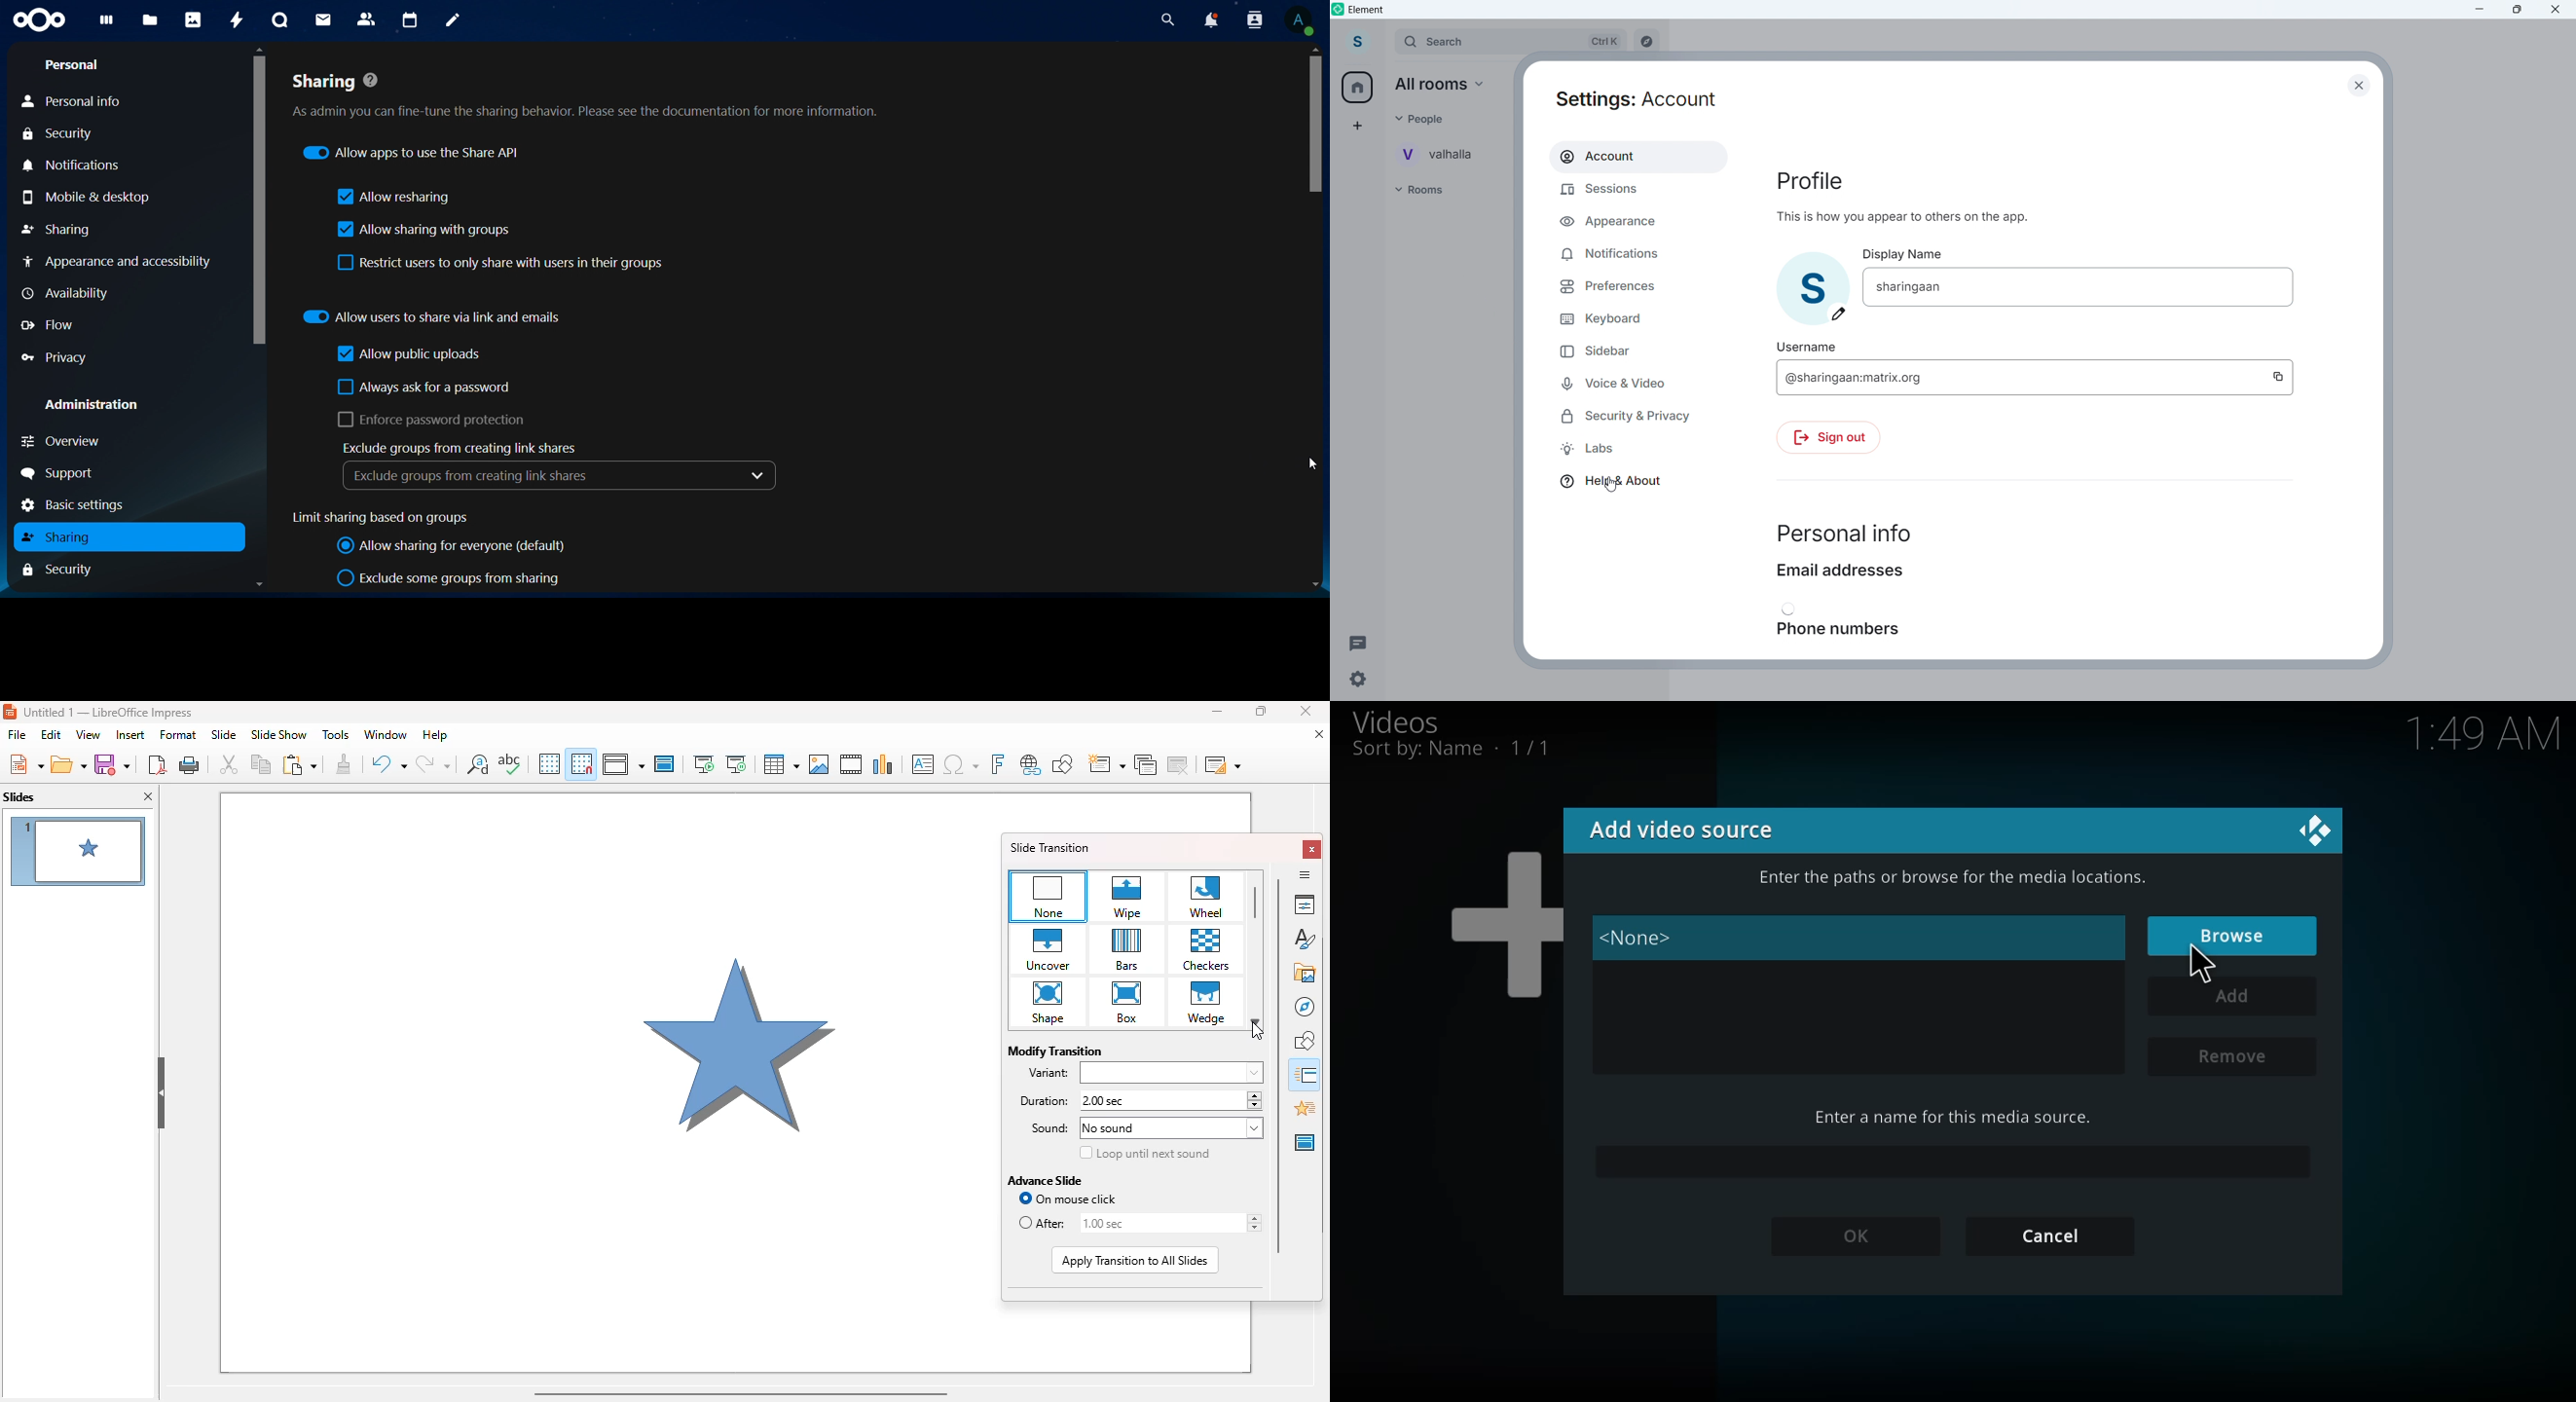 The image size is (2576, 1428). What do you see at coordinates (112, 764) in the screenshot?
I see `save` at bounding box center [112, 764].